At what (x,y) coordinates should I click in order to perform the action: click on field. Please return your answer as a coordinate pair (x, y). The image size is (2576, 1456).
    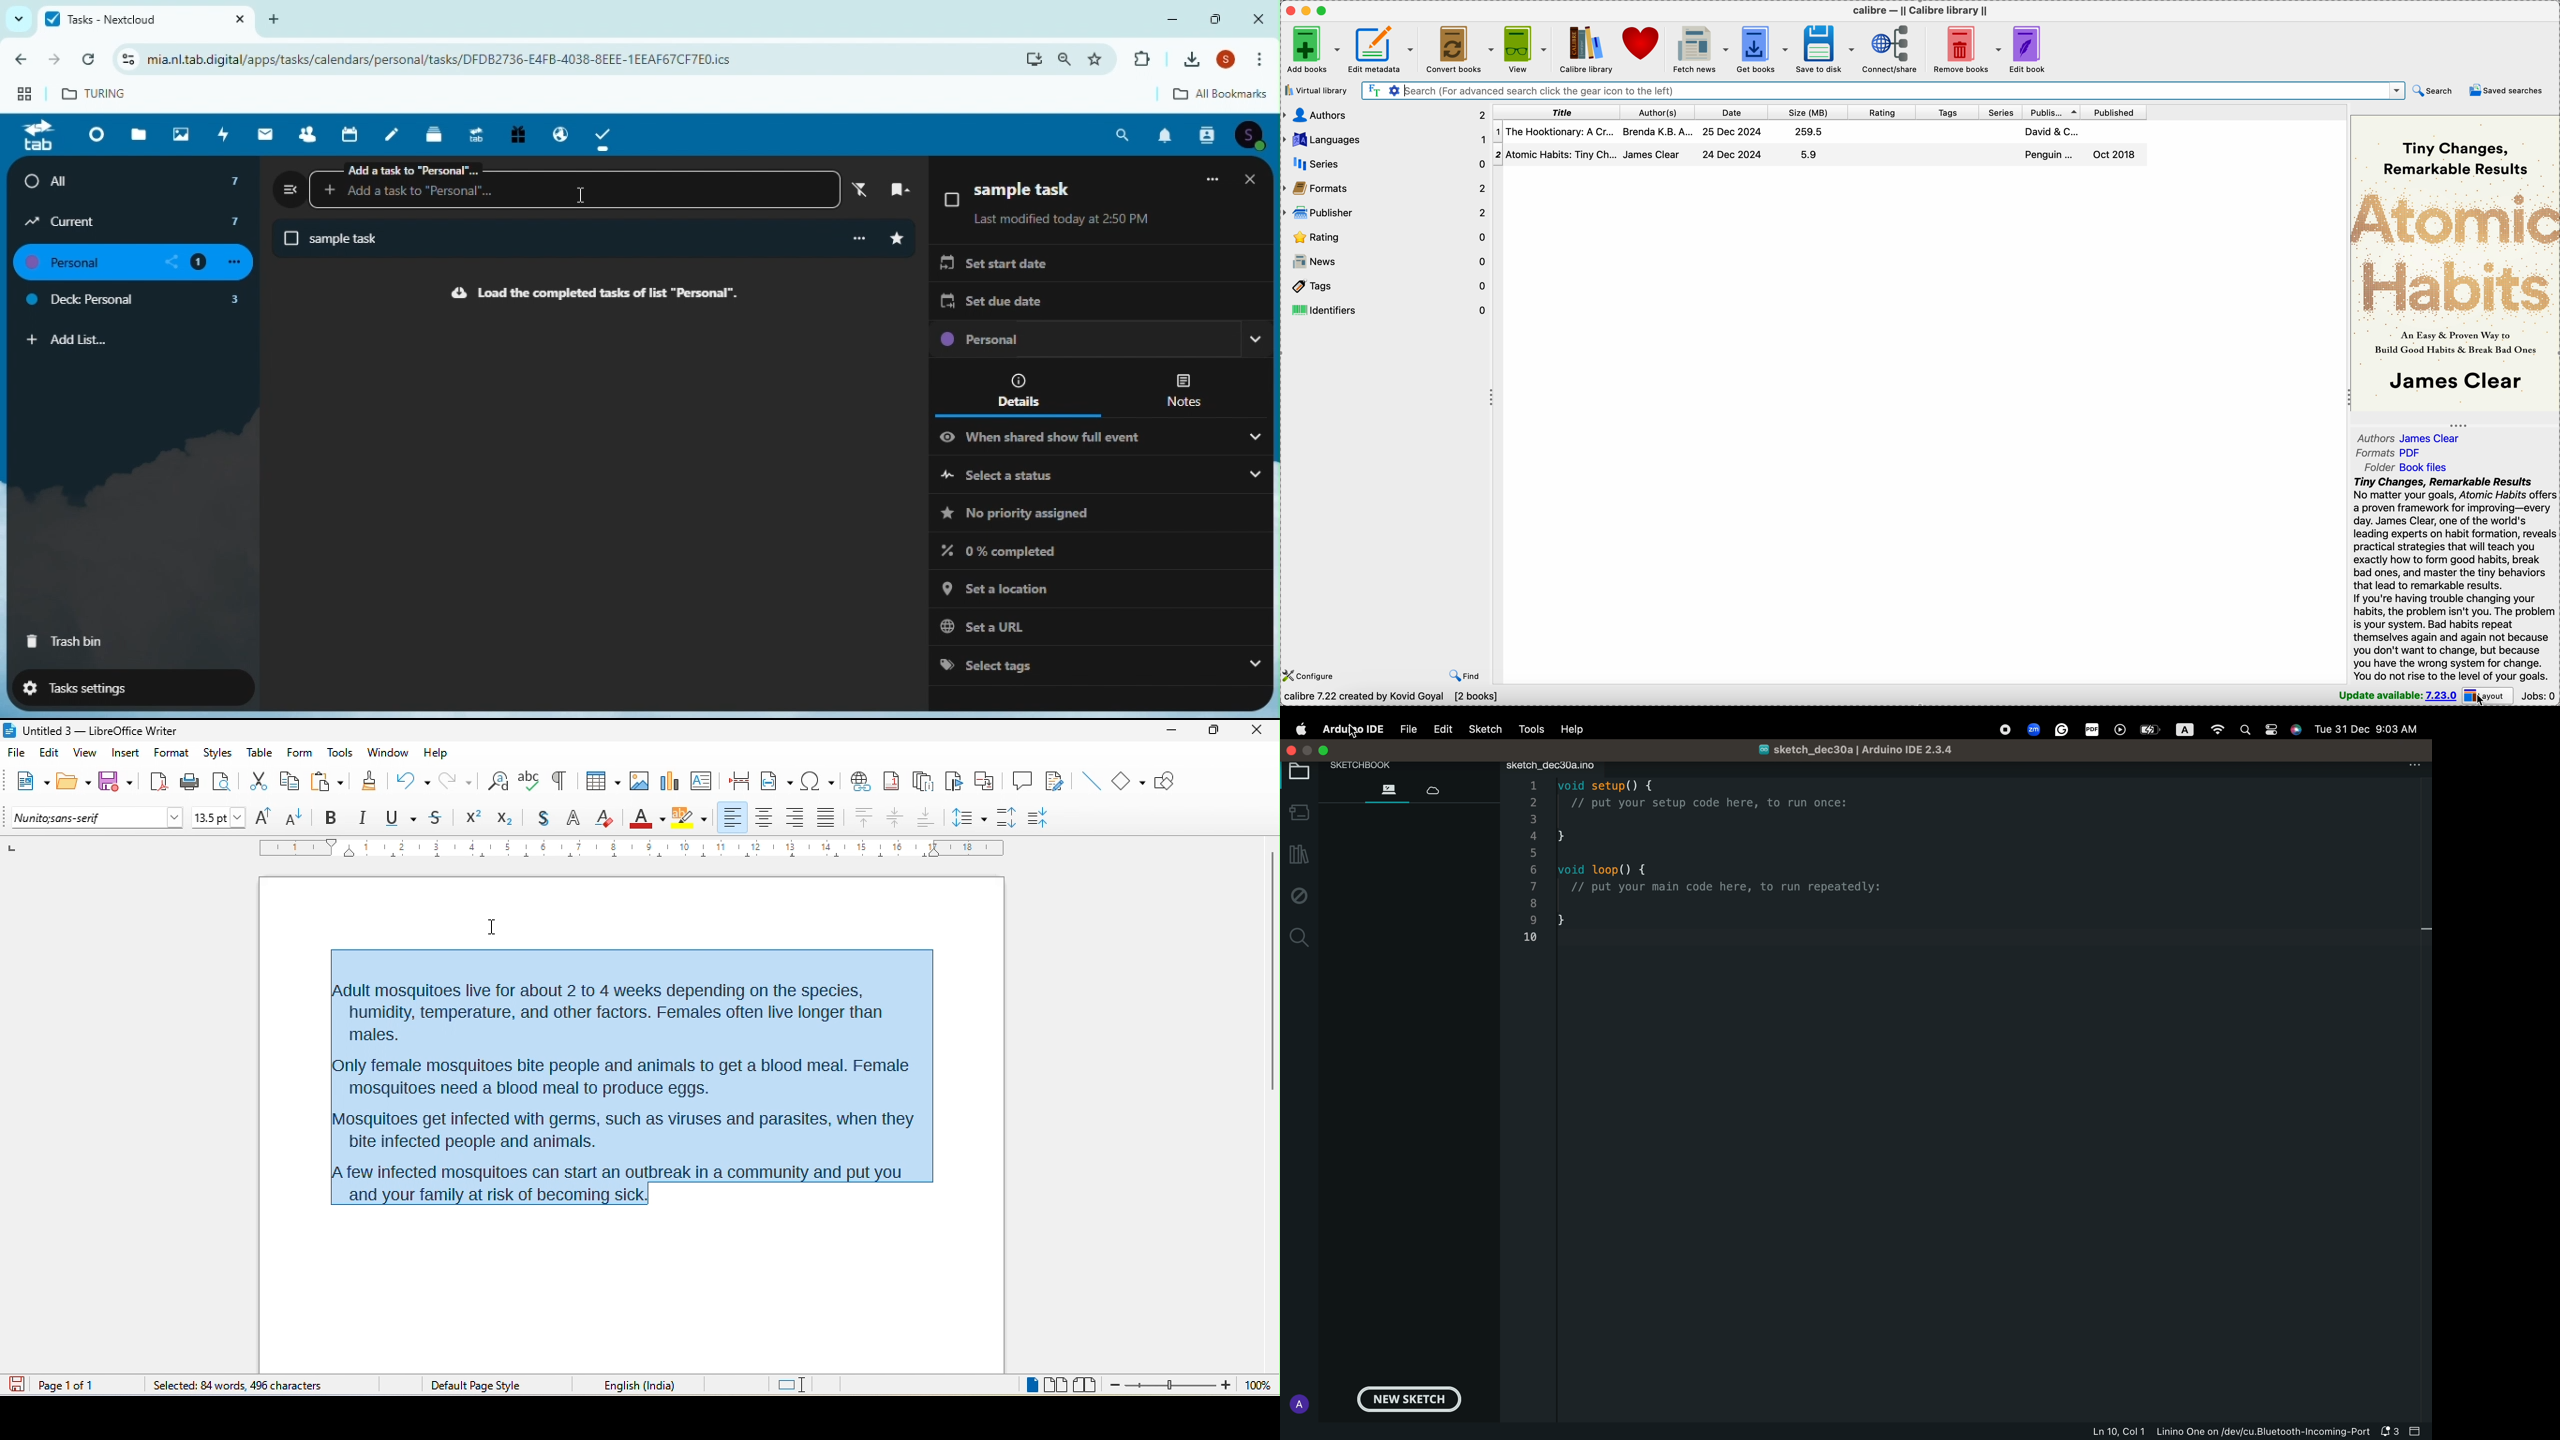
    Looking at the image, I should click on (777, 780).